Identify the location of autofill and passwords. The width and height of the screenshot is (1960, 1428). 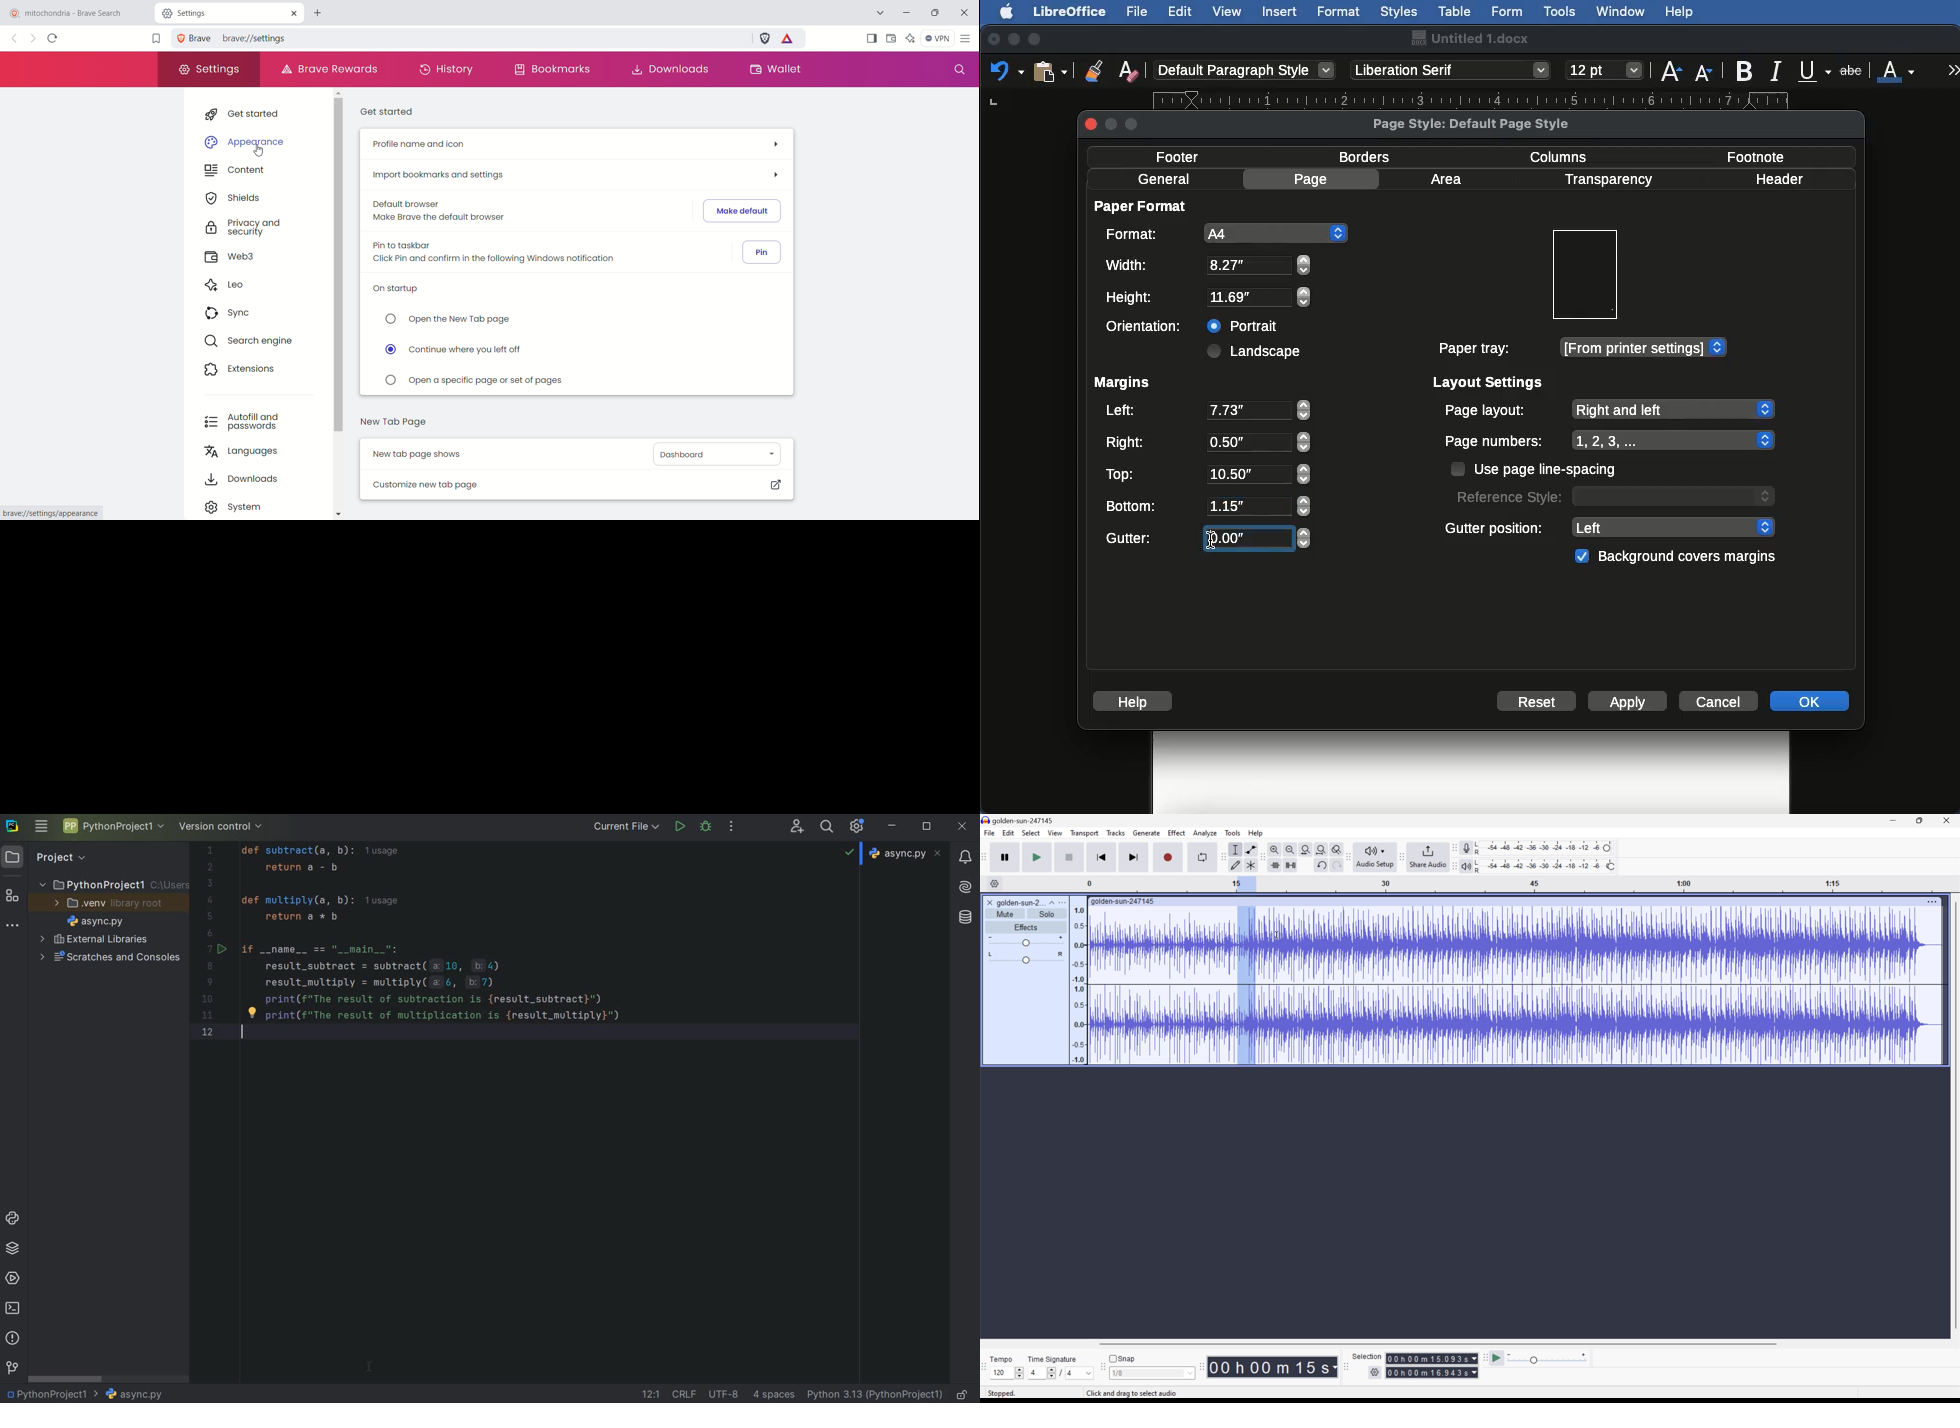
(240, 421).